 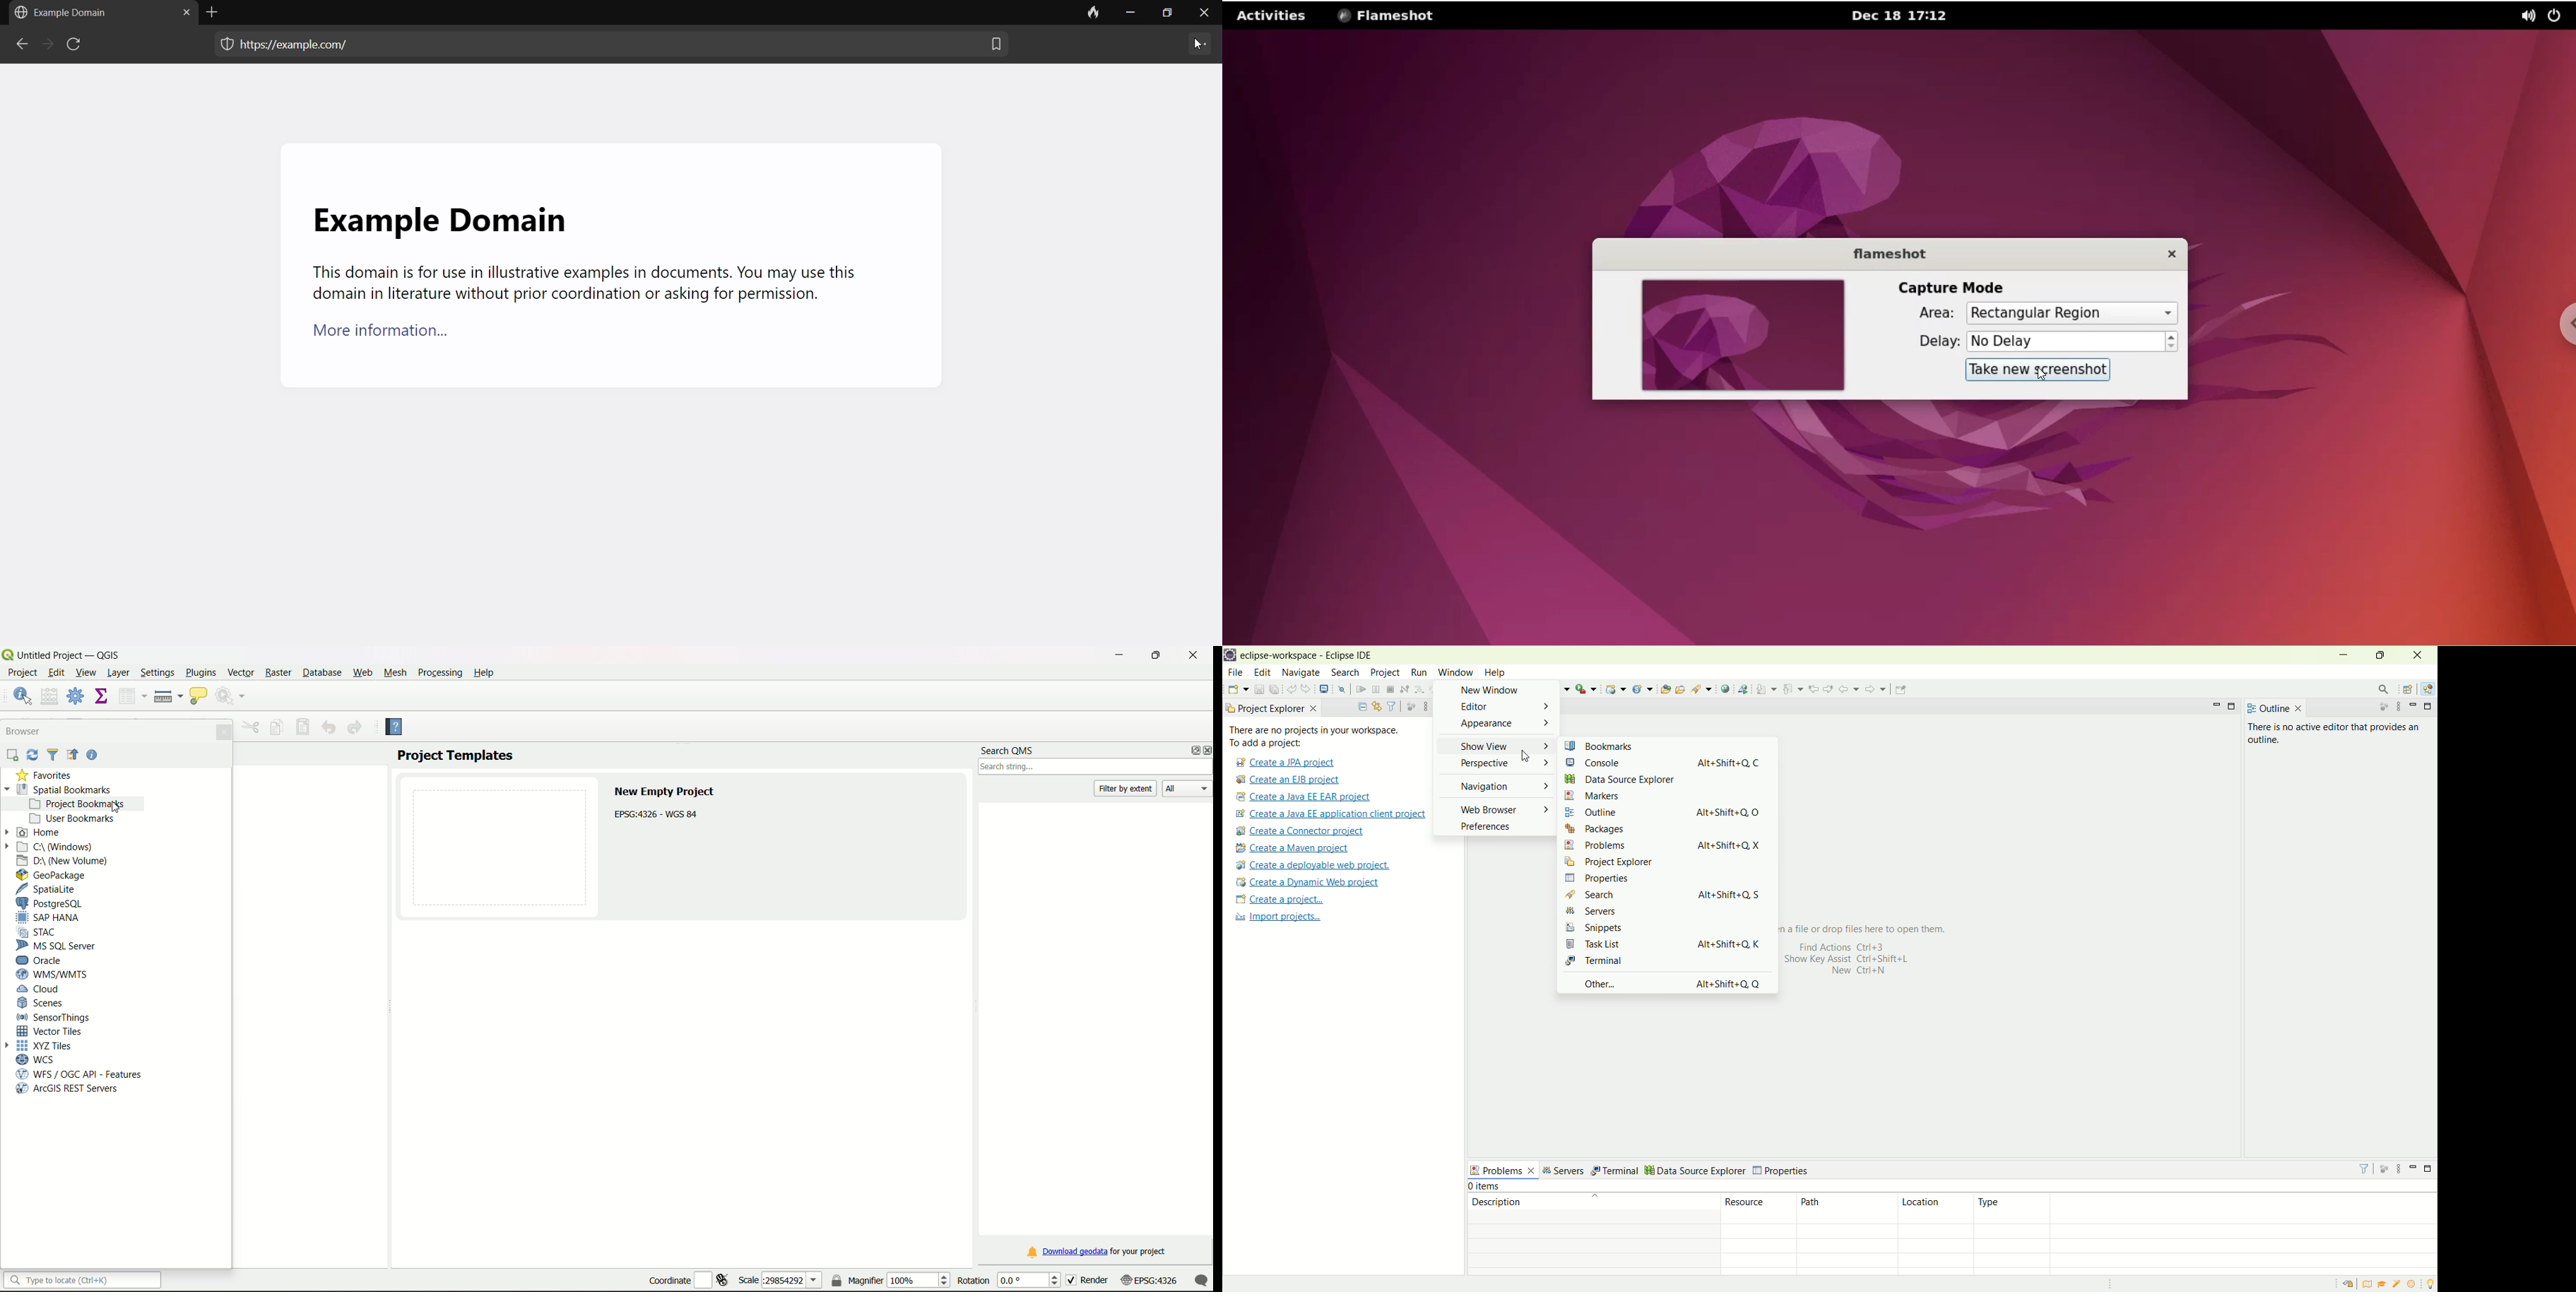 What do you see at coordinates (1329, 737) in the screenshot?
I see `There are no projects inn your workspace. To add a project:` at bounding box center [1329, 737].